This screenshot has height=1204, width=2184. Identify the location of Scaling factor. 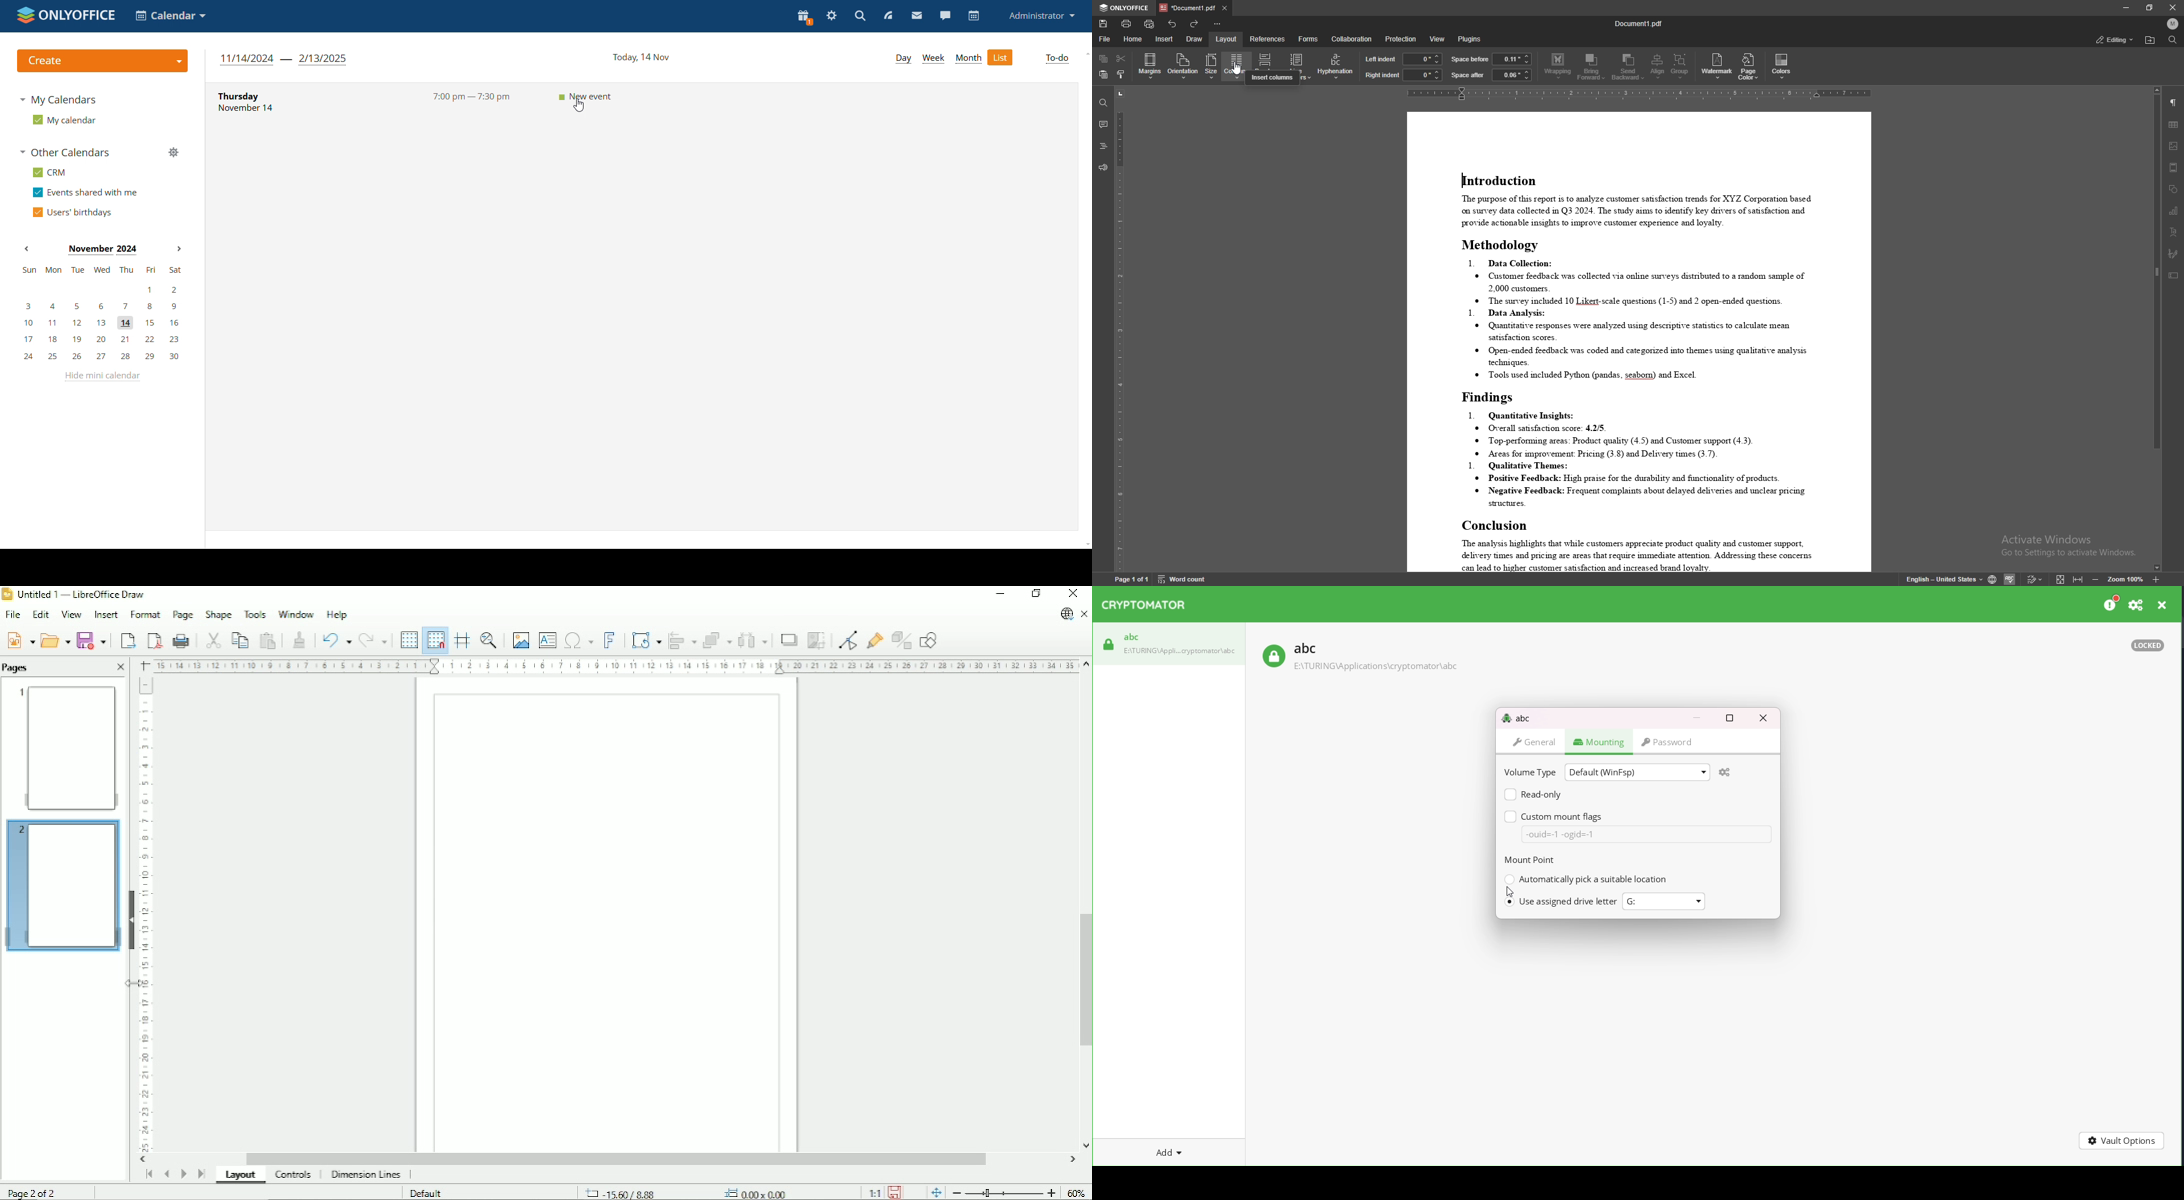
(874, 1192).